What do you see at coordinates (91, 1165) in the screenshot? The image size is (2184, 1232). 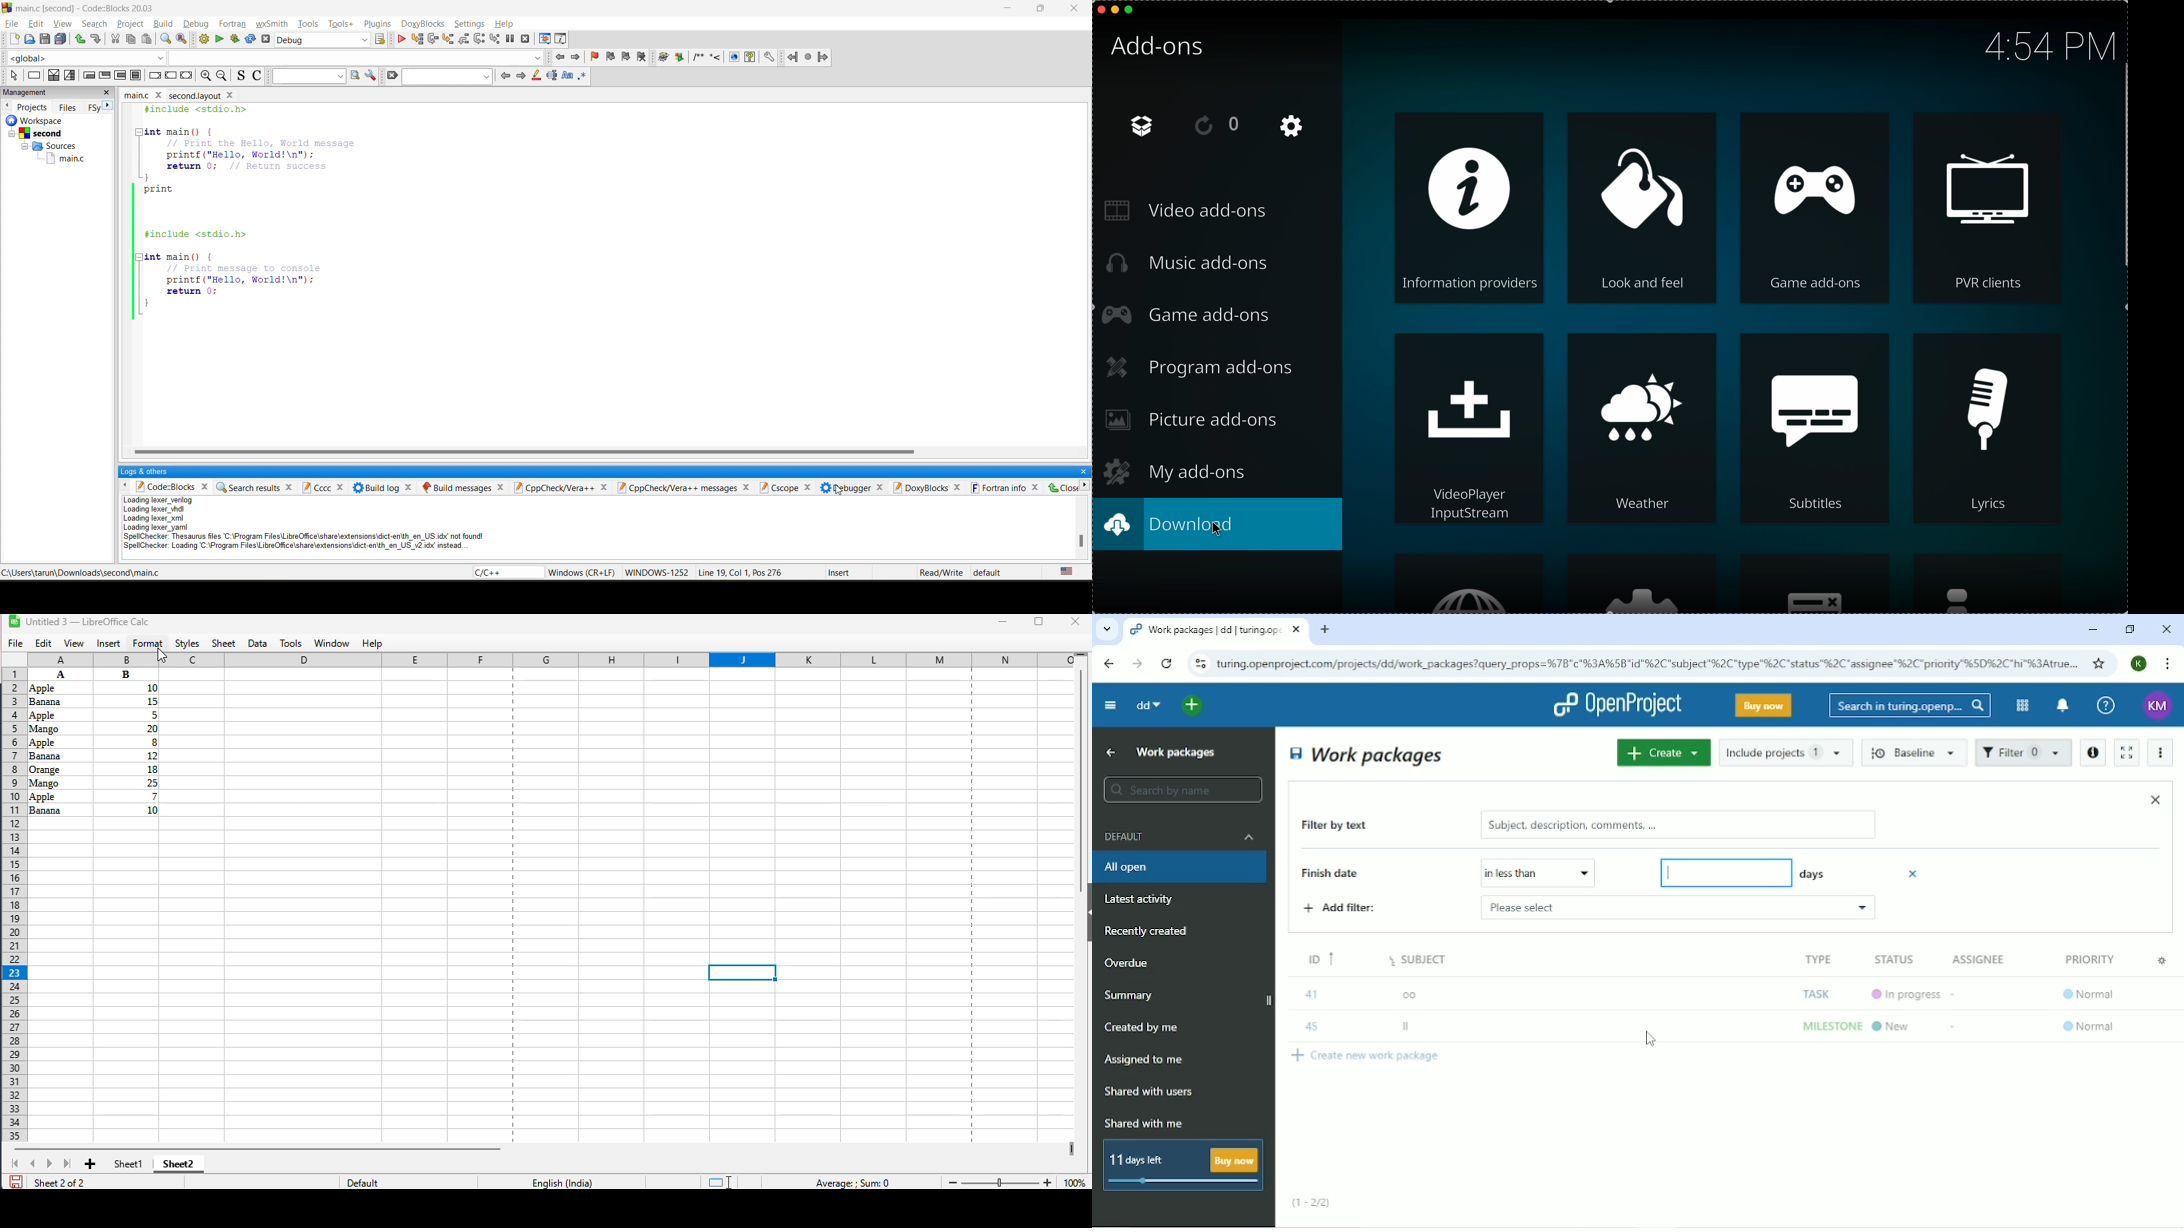 I see `add new sheet` at bounding box center [91, 1165].